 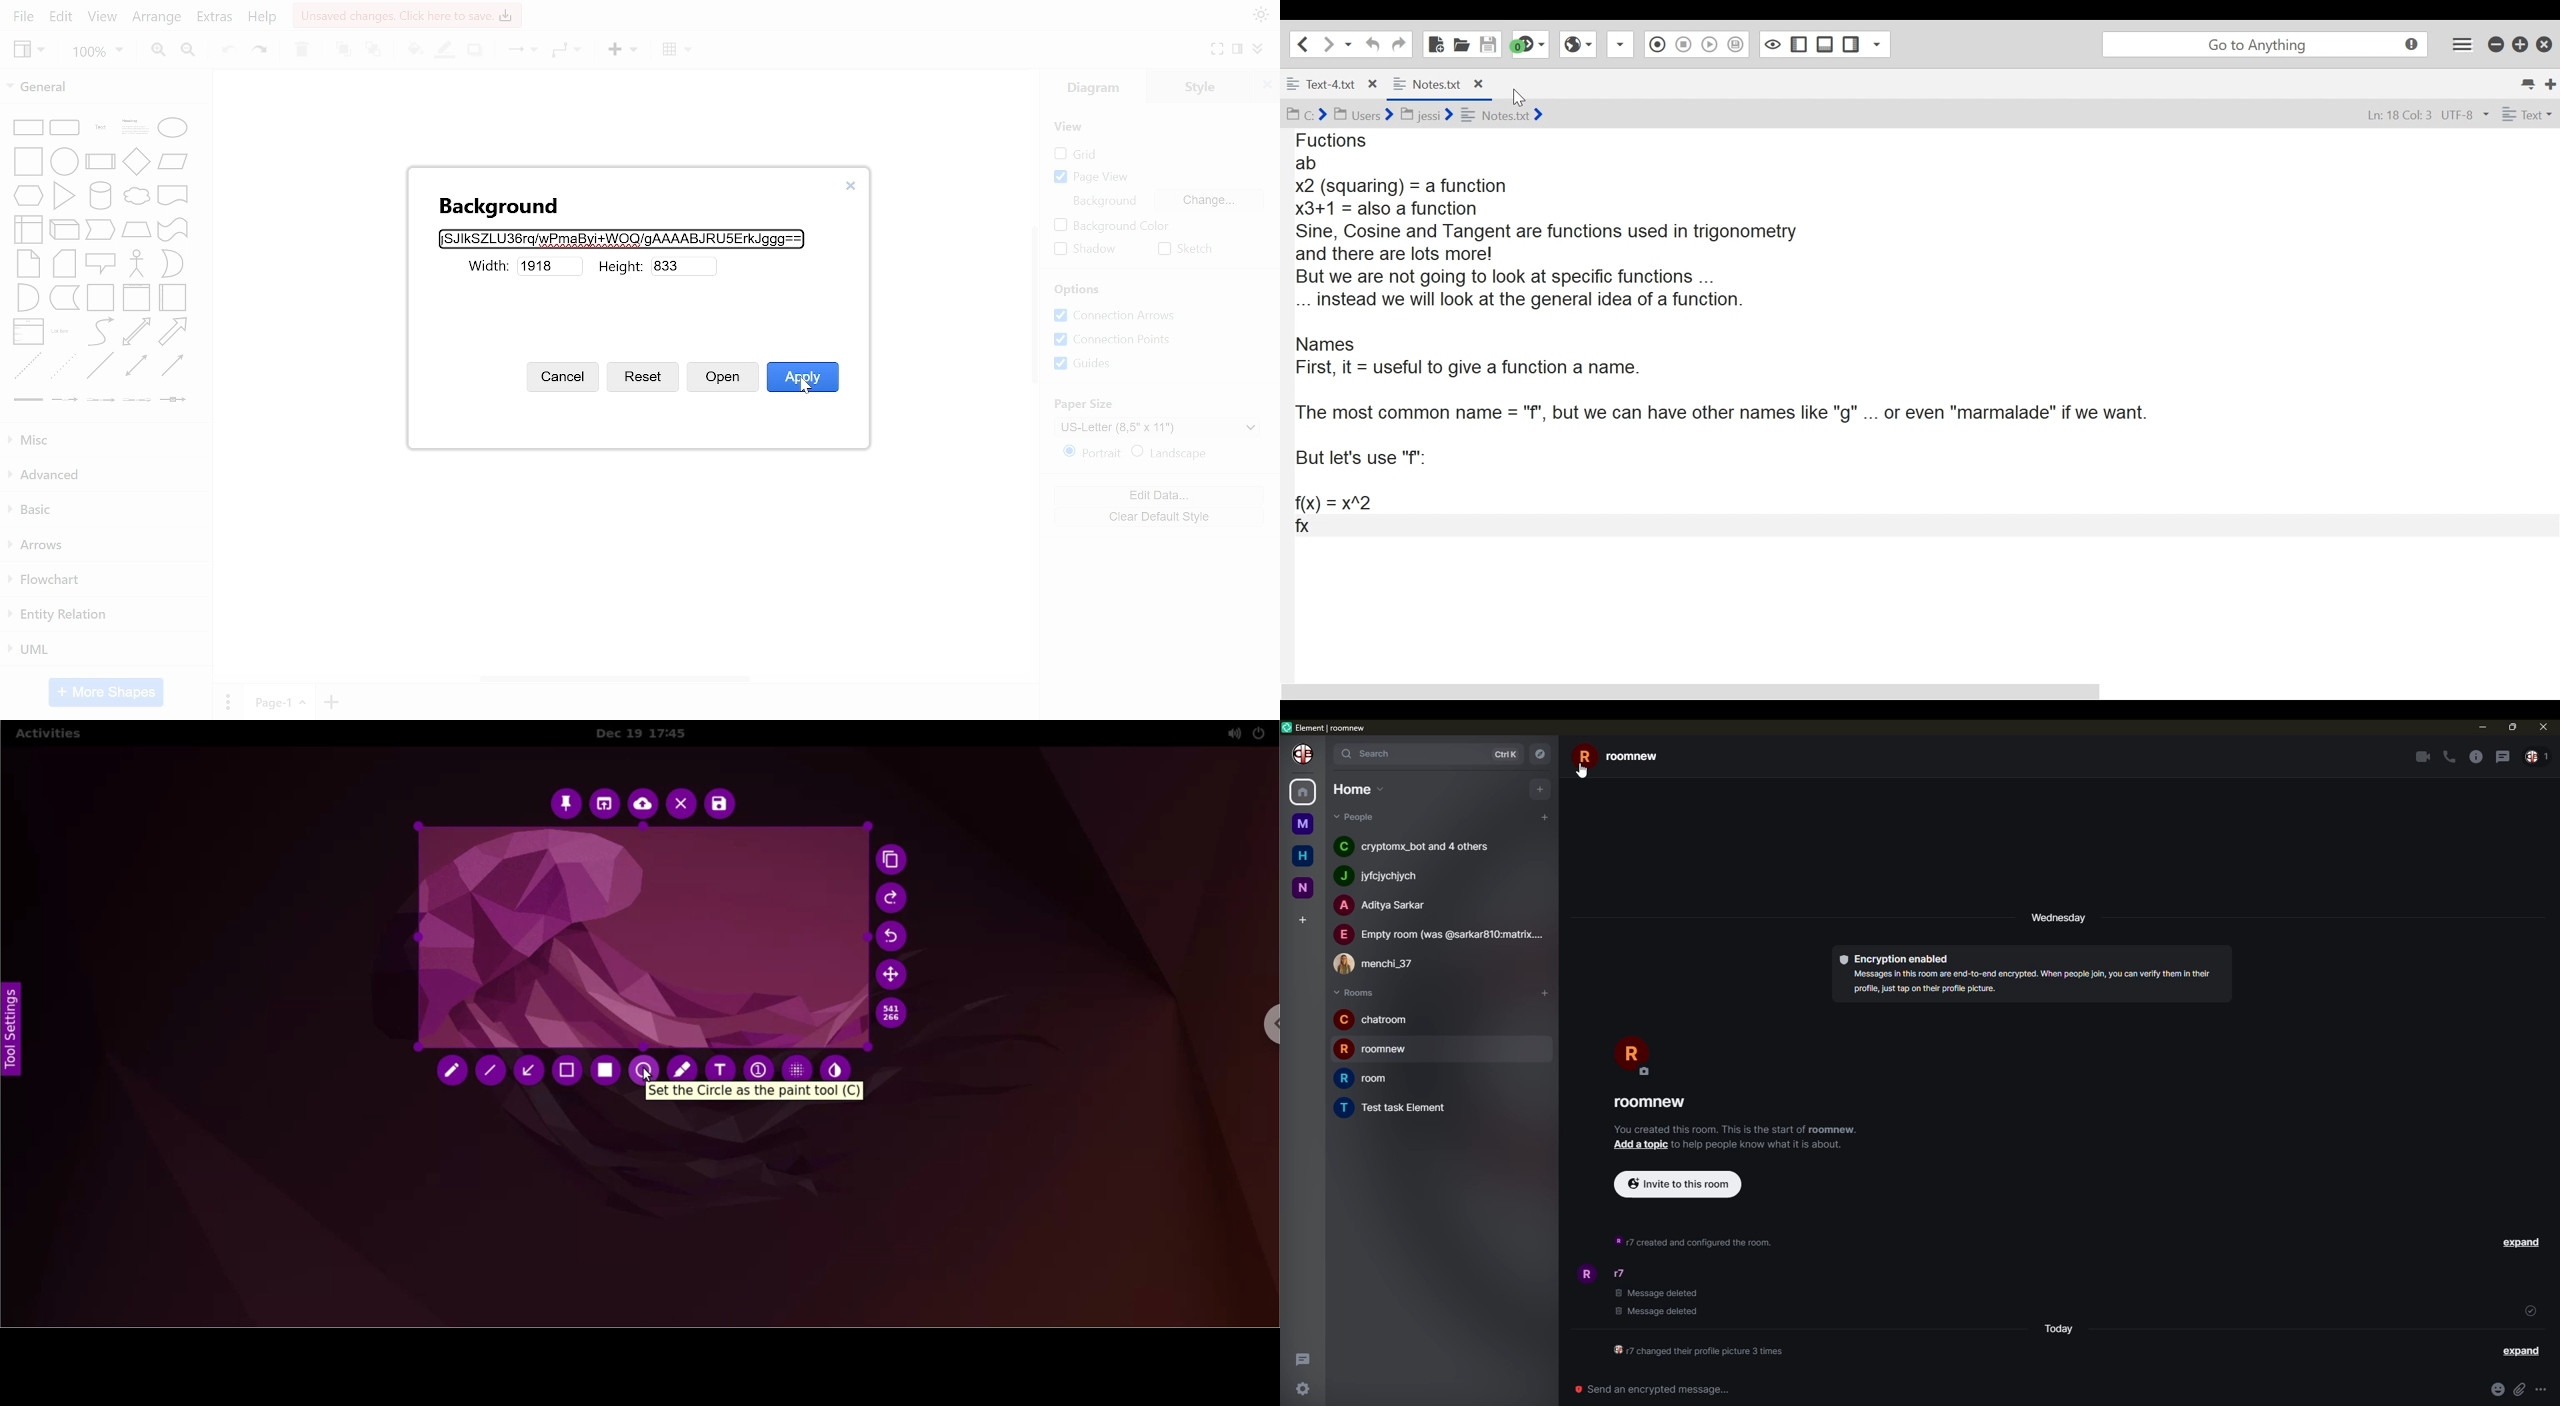 I want to click on general shapes, so click(x=98, y=262).